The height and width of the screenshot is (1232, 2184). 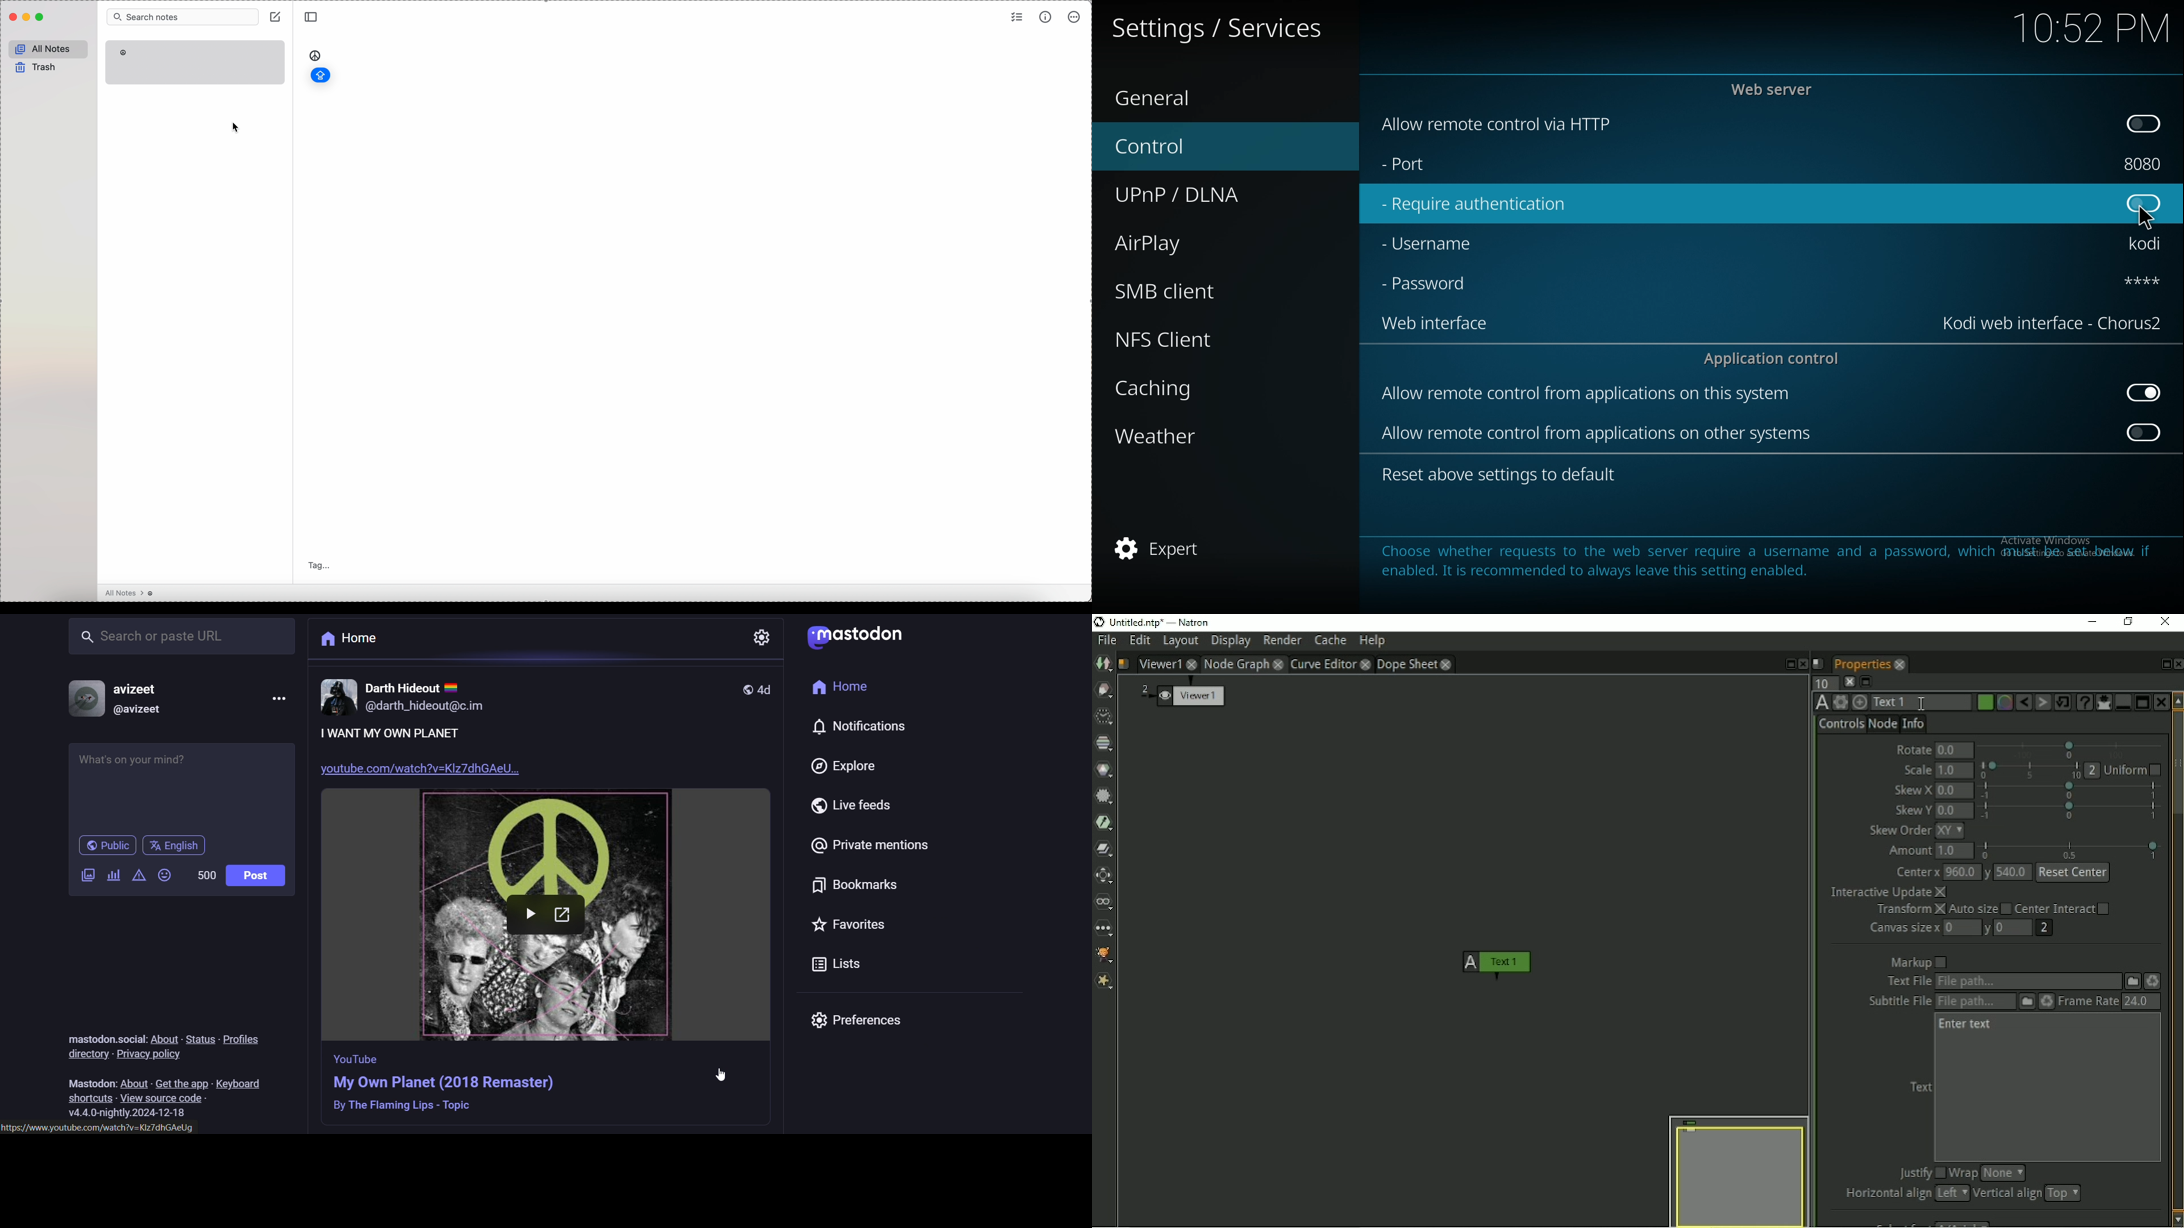 What do you see at coordinates (2148, 245) in the screenshot?
I see `username` at bounding box center [2148, 245].